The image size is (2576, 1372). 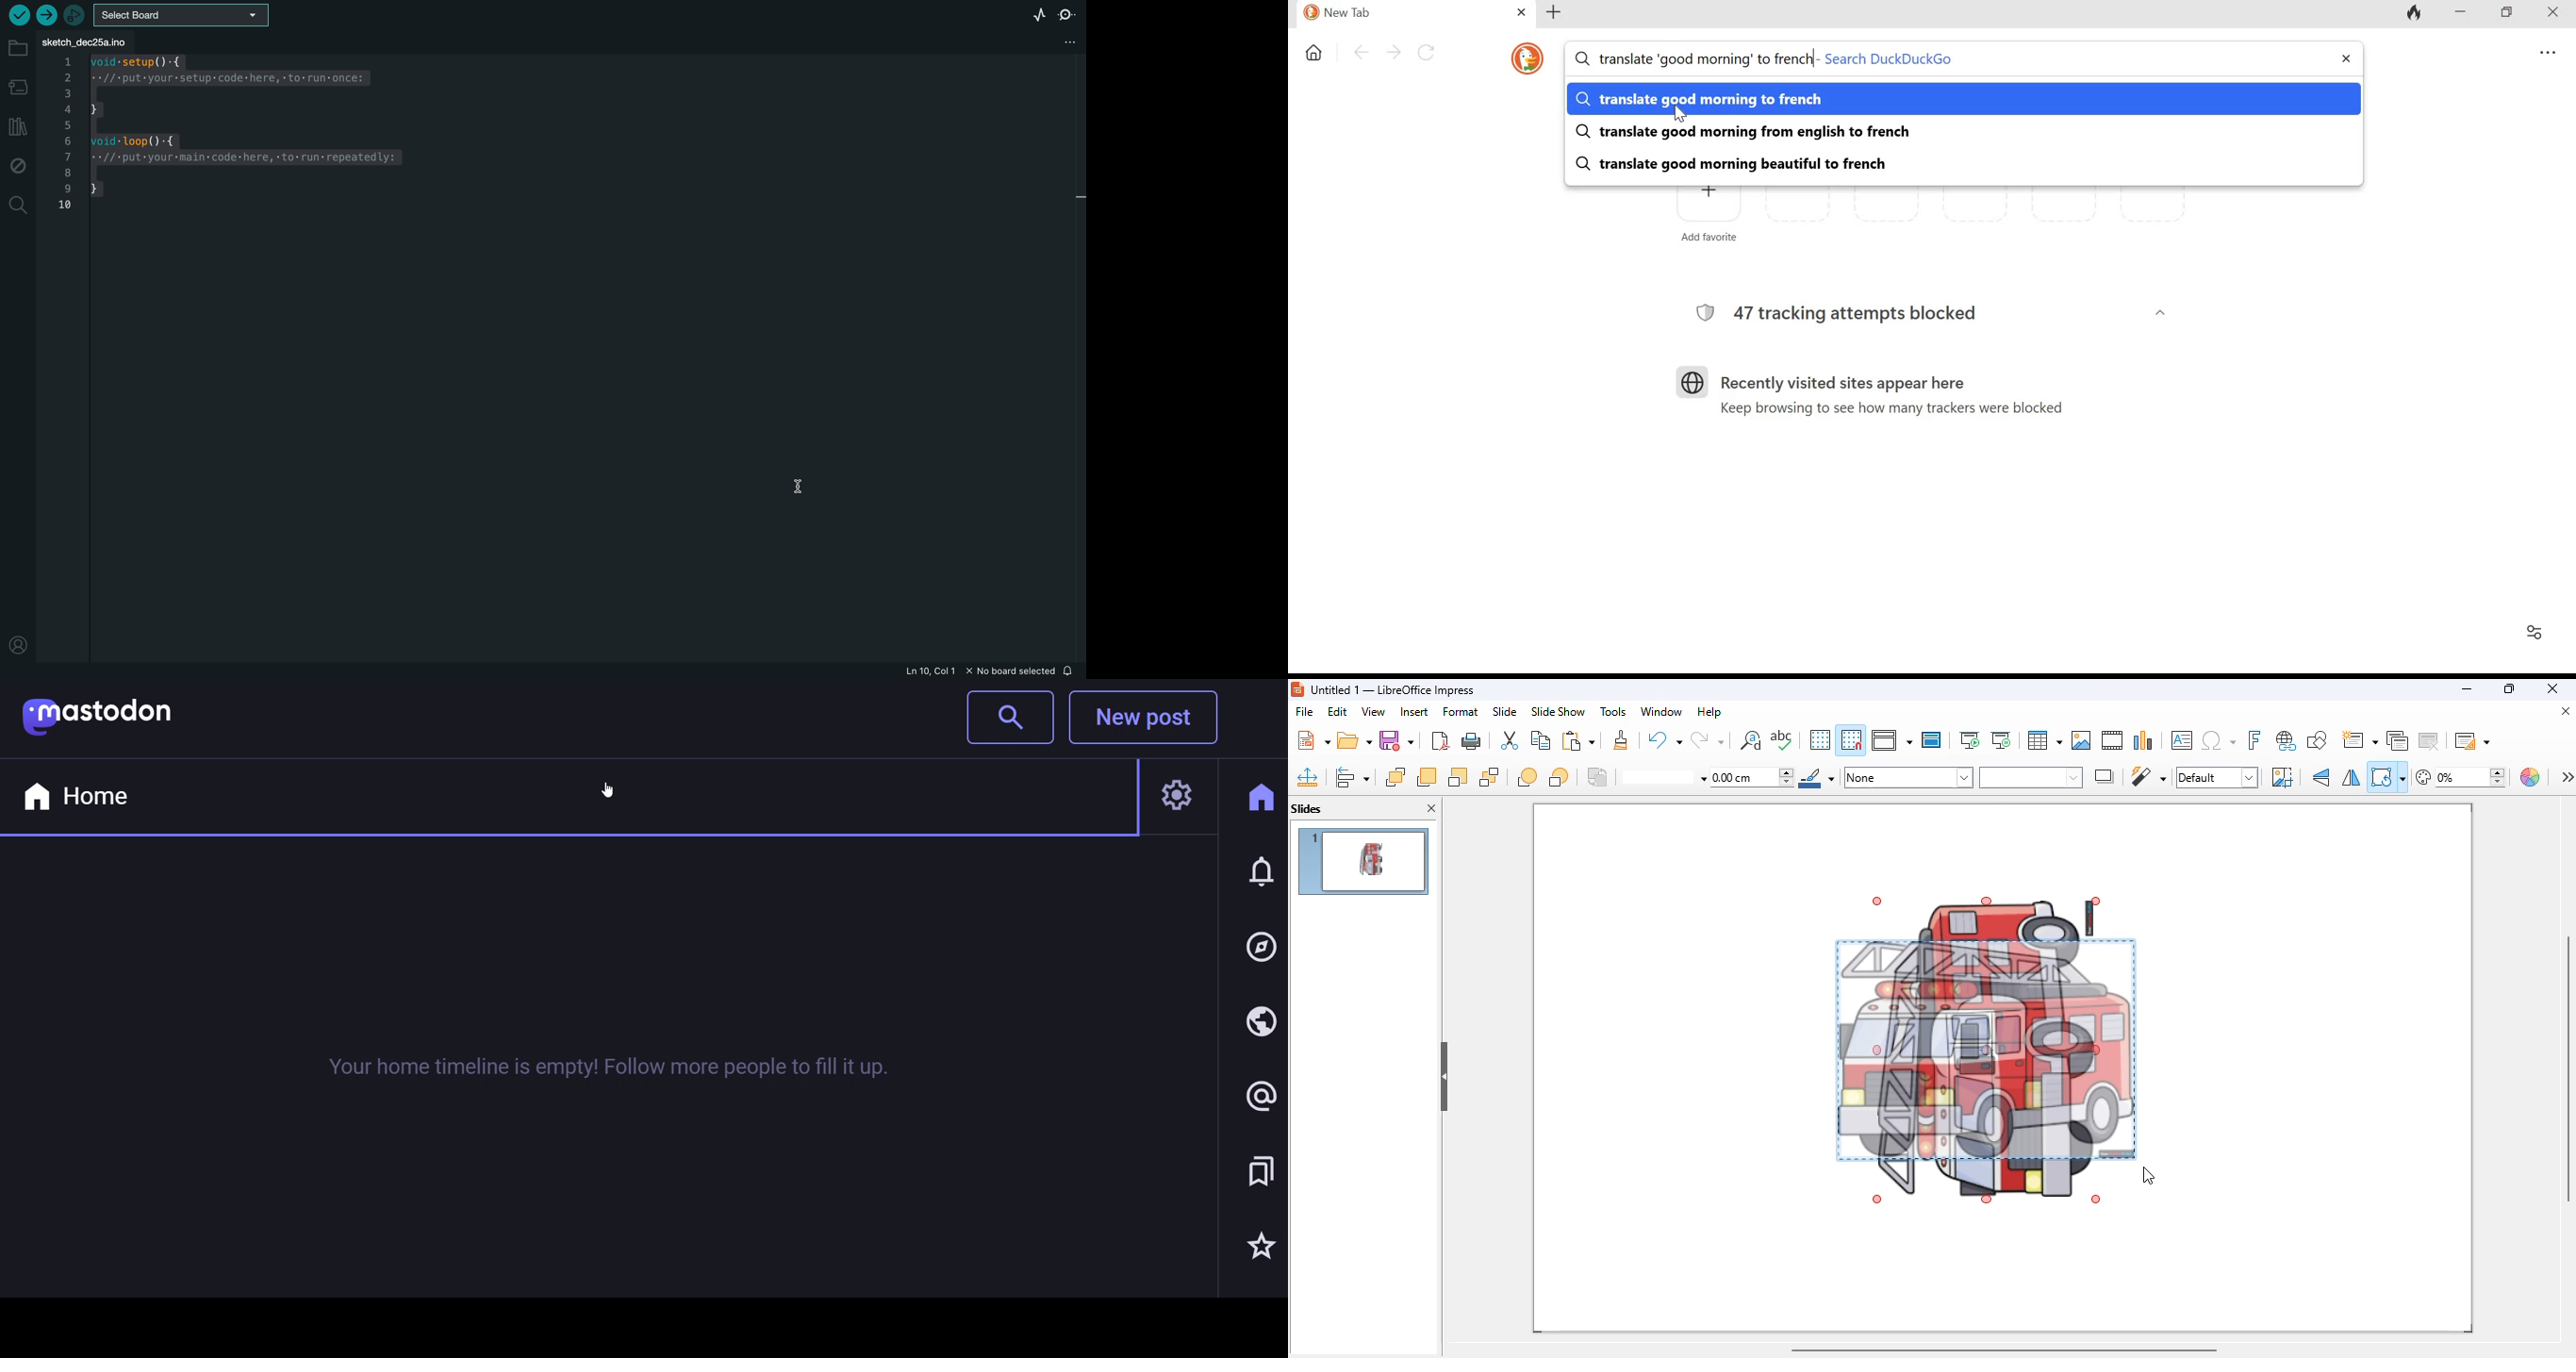 I want to click on new slide, so click(x=2360, y=739).